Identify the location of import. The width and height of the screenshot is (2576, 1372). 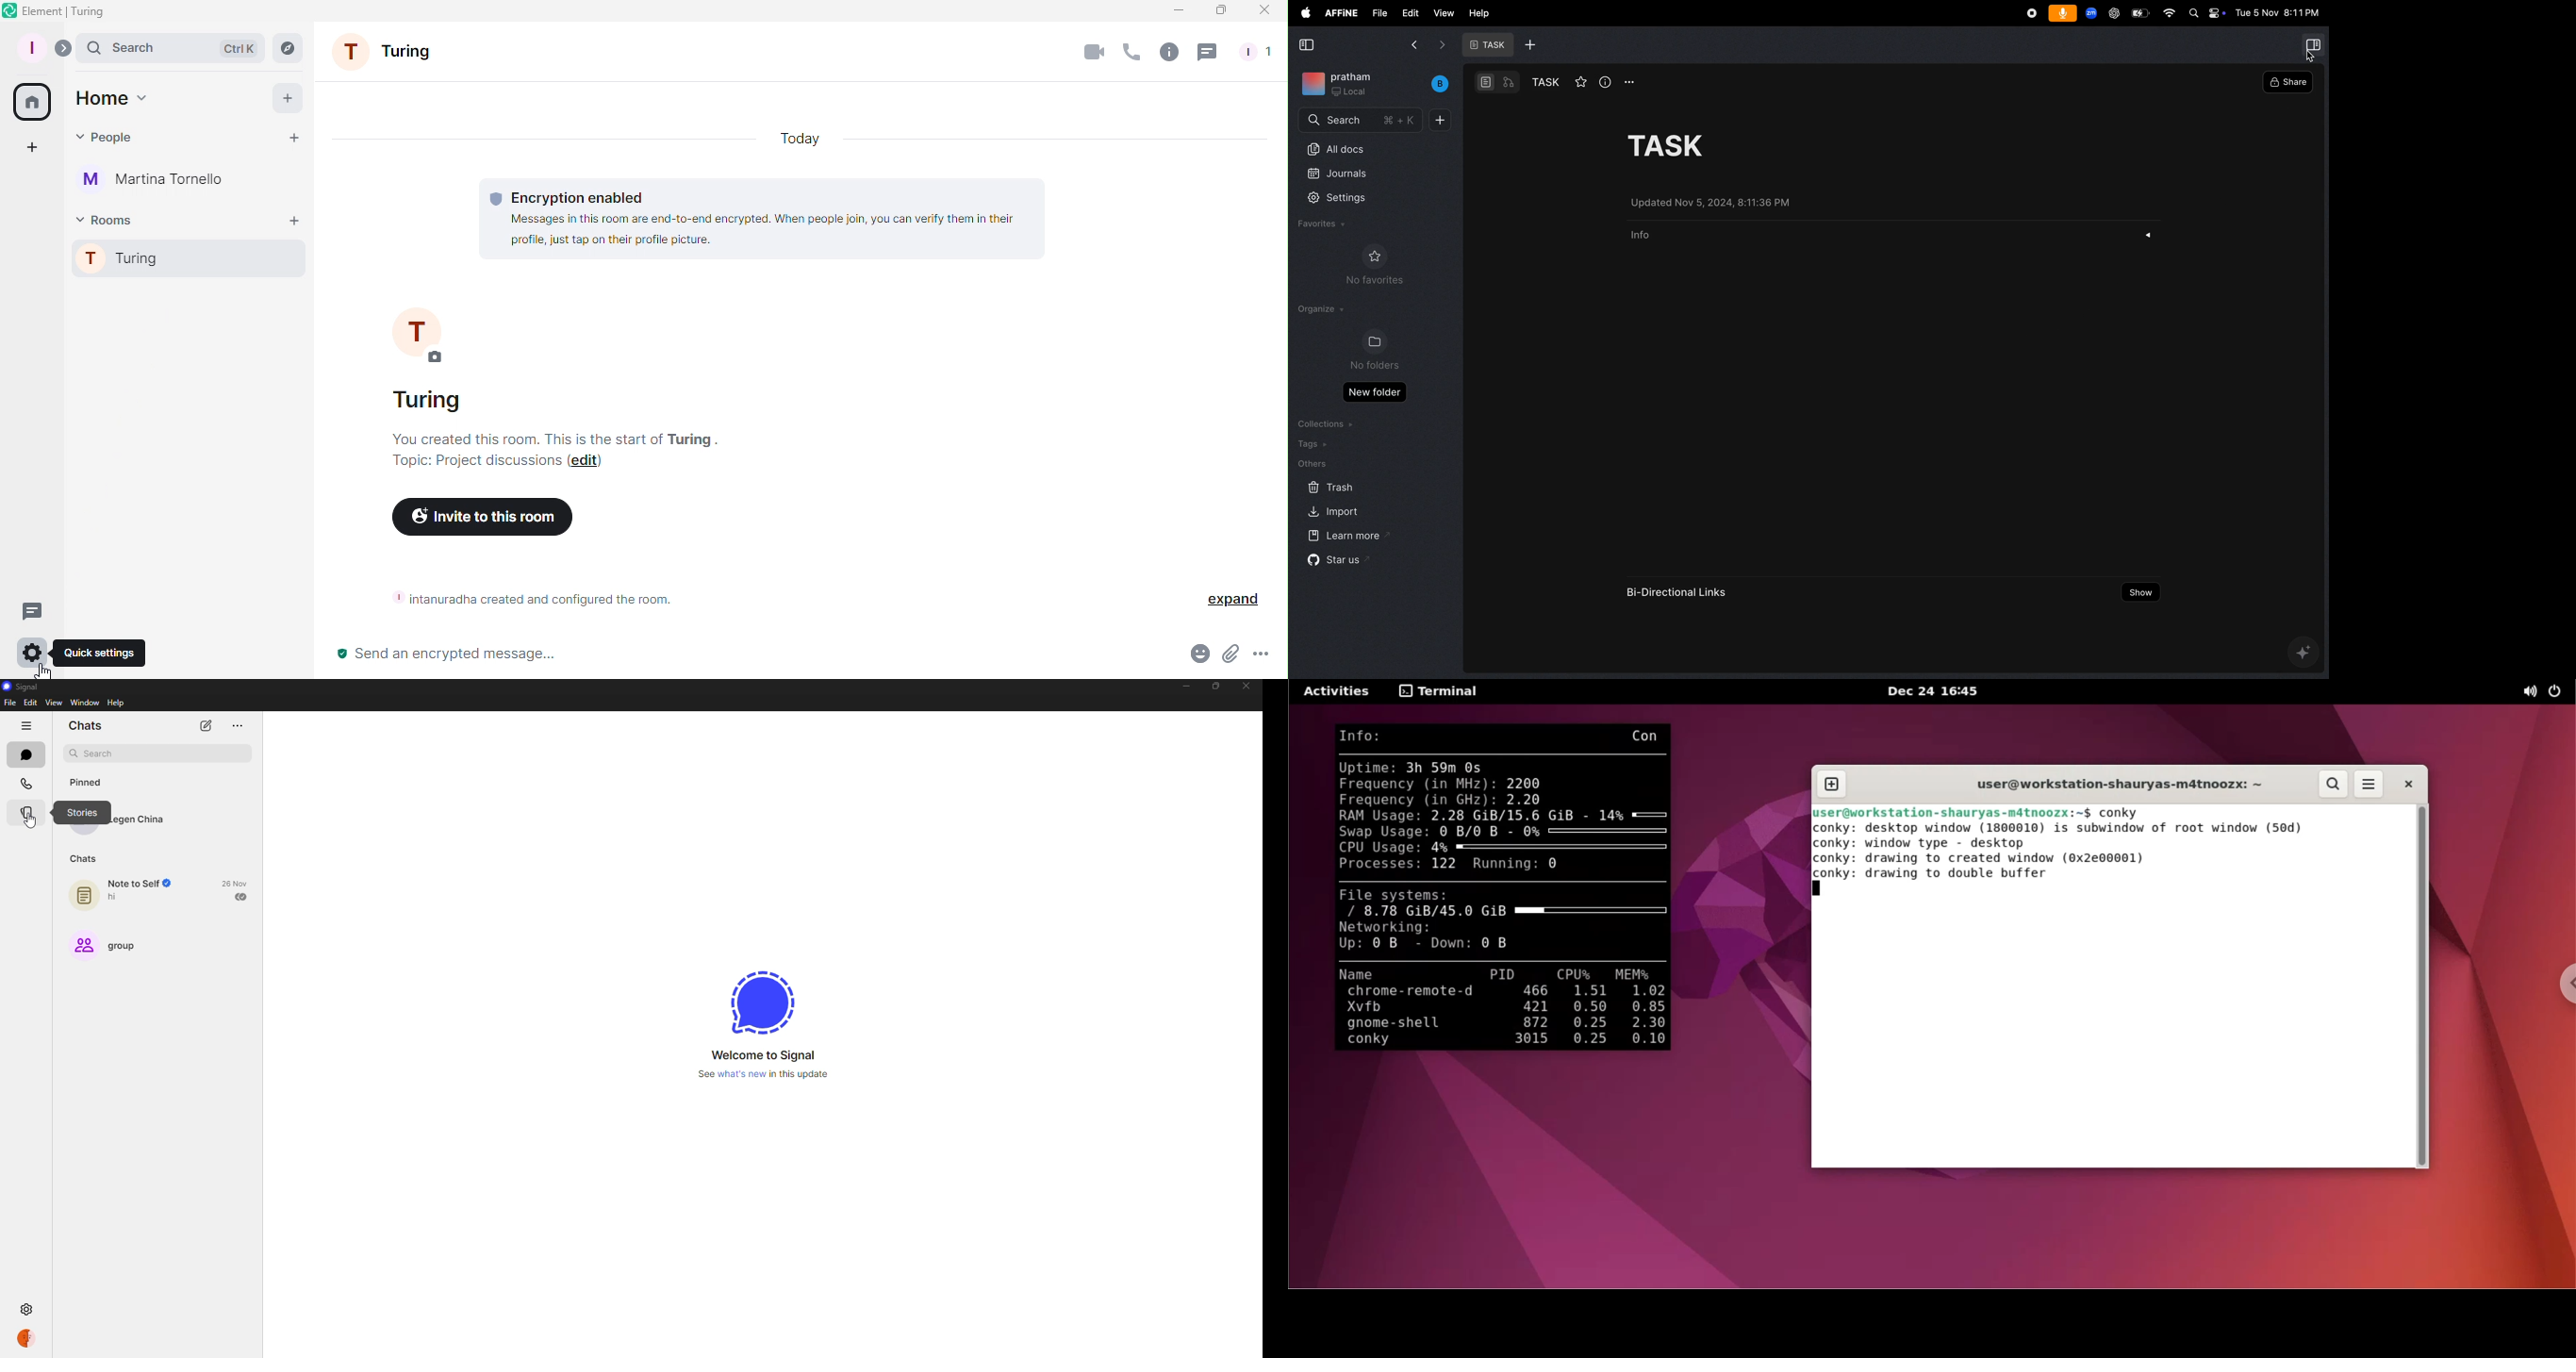
(1335, 513).